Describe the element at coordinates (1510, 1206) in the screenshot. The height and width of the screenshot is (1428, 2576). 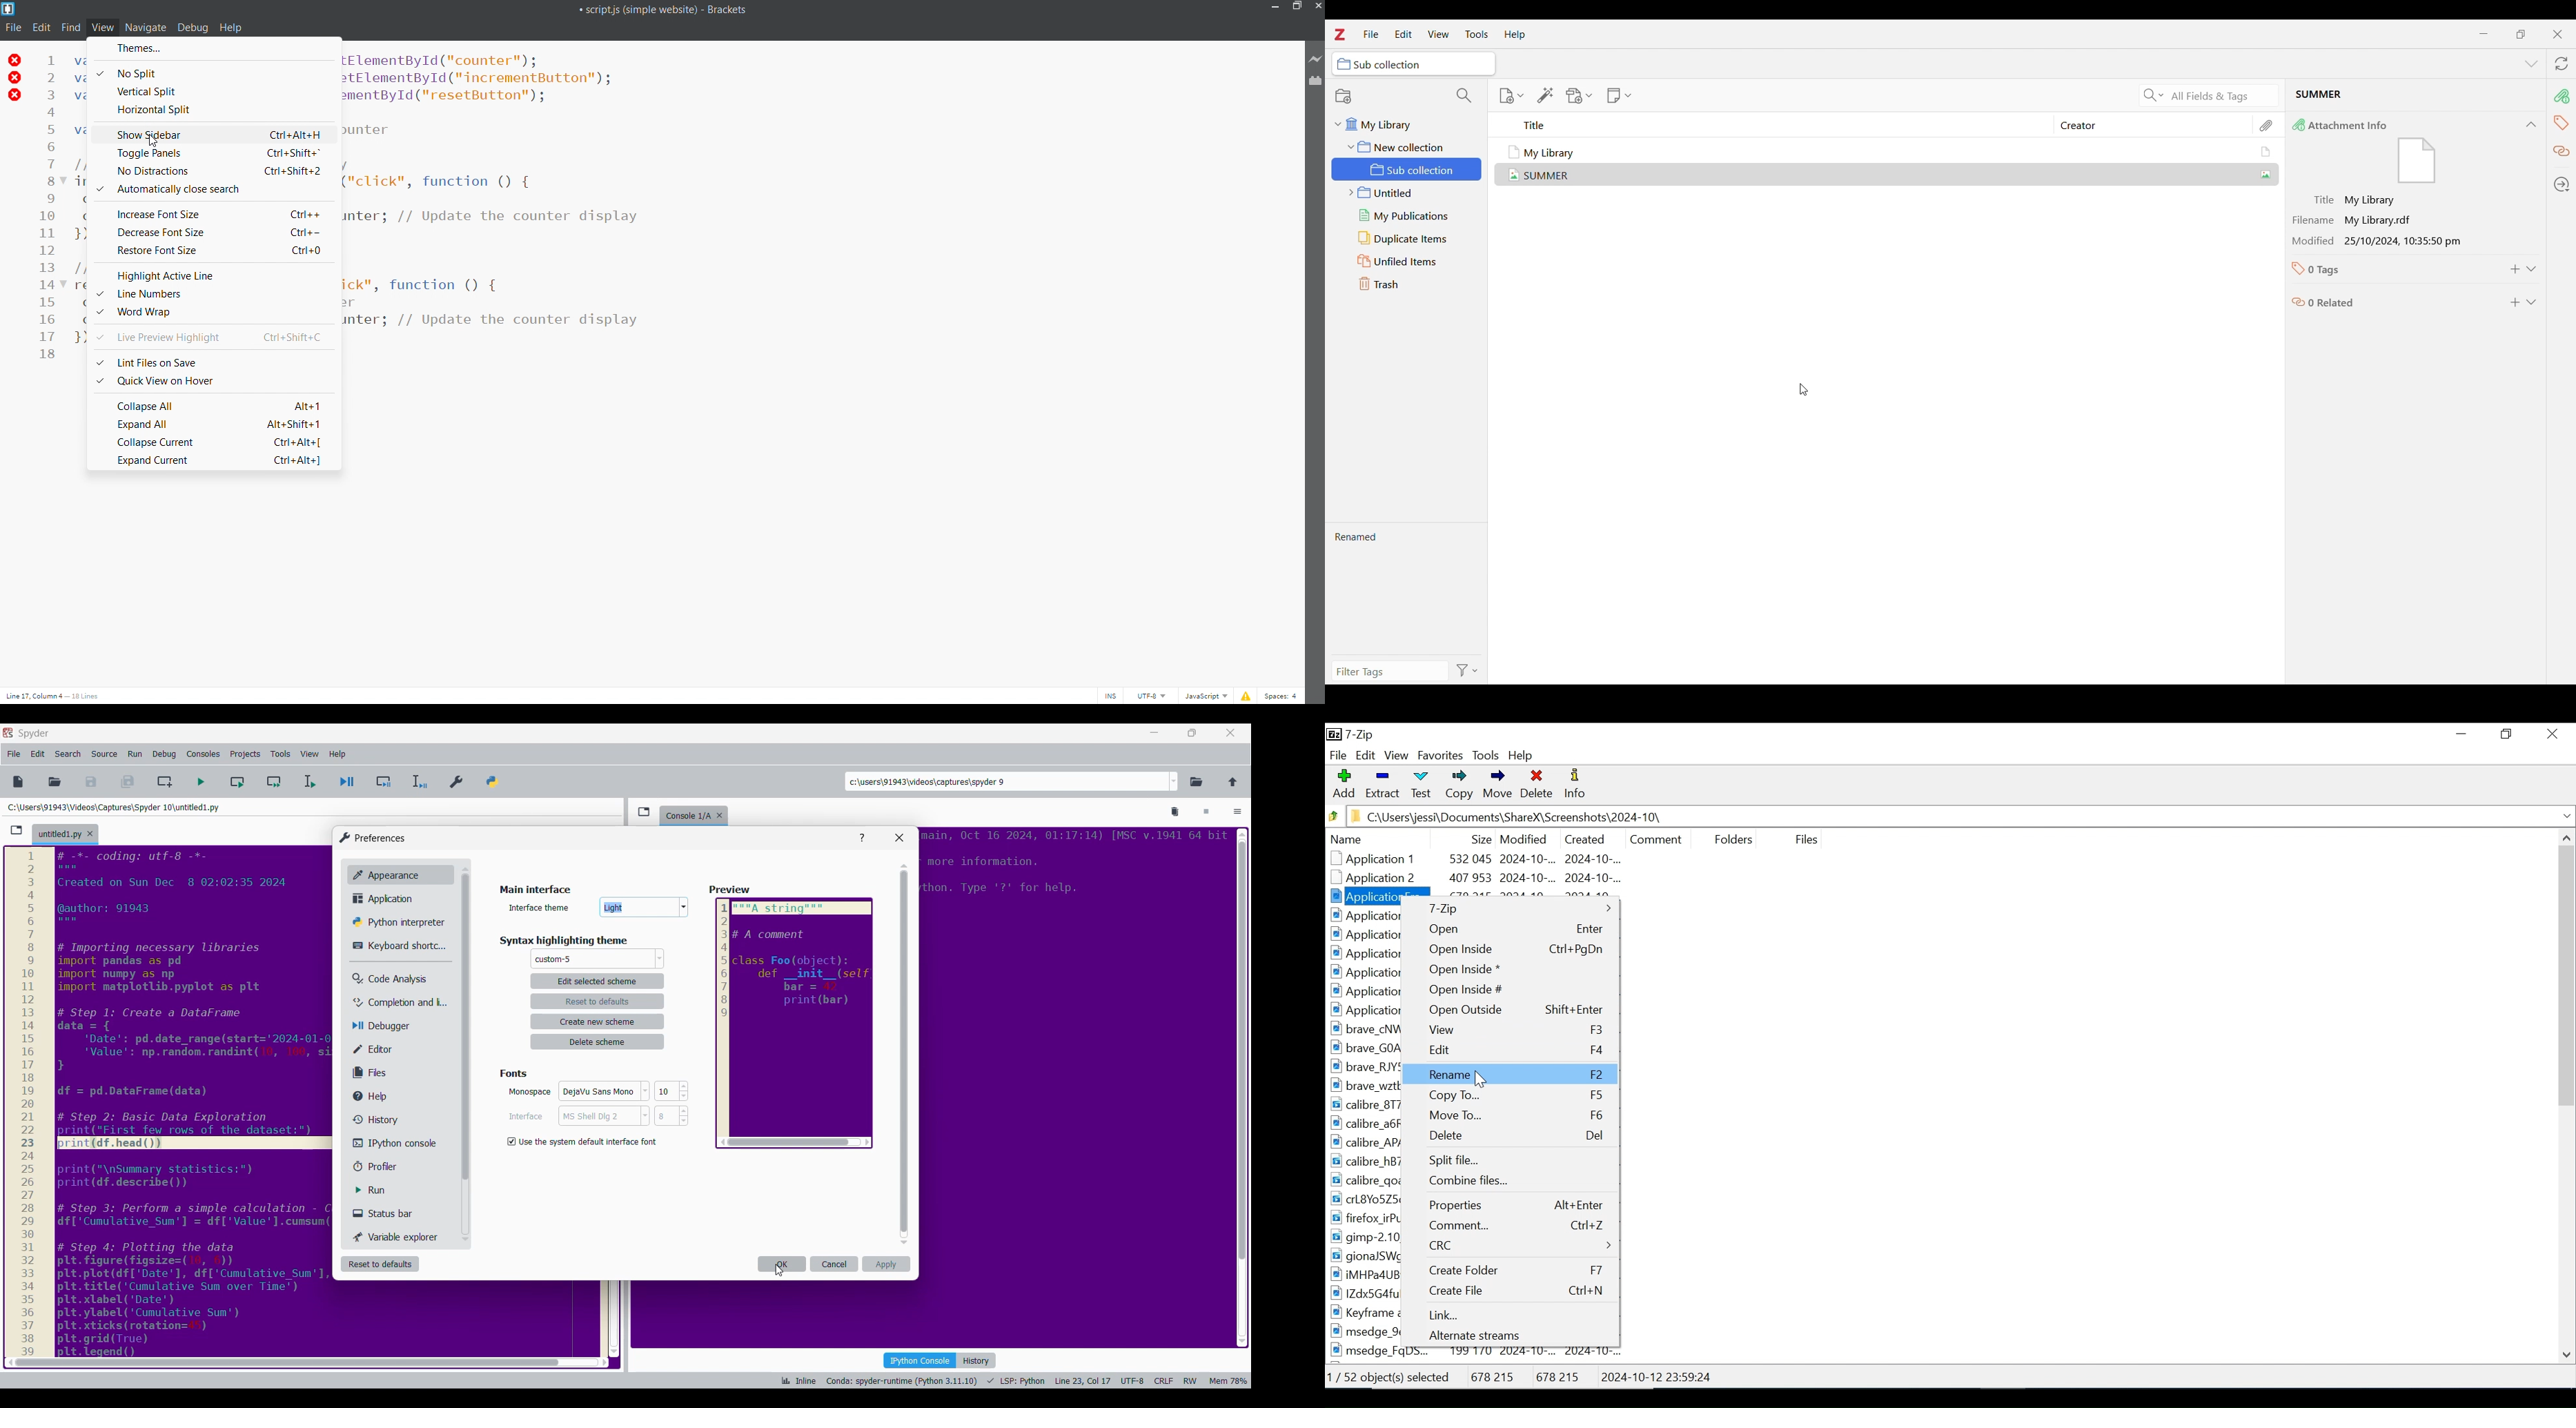
I see `Properties` at that location.